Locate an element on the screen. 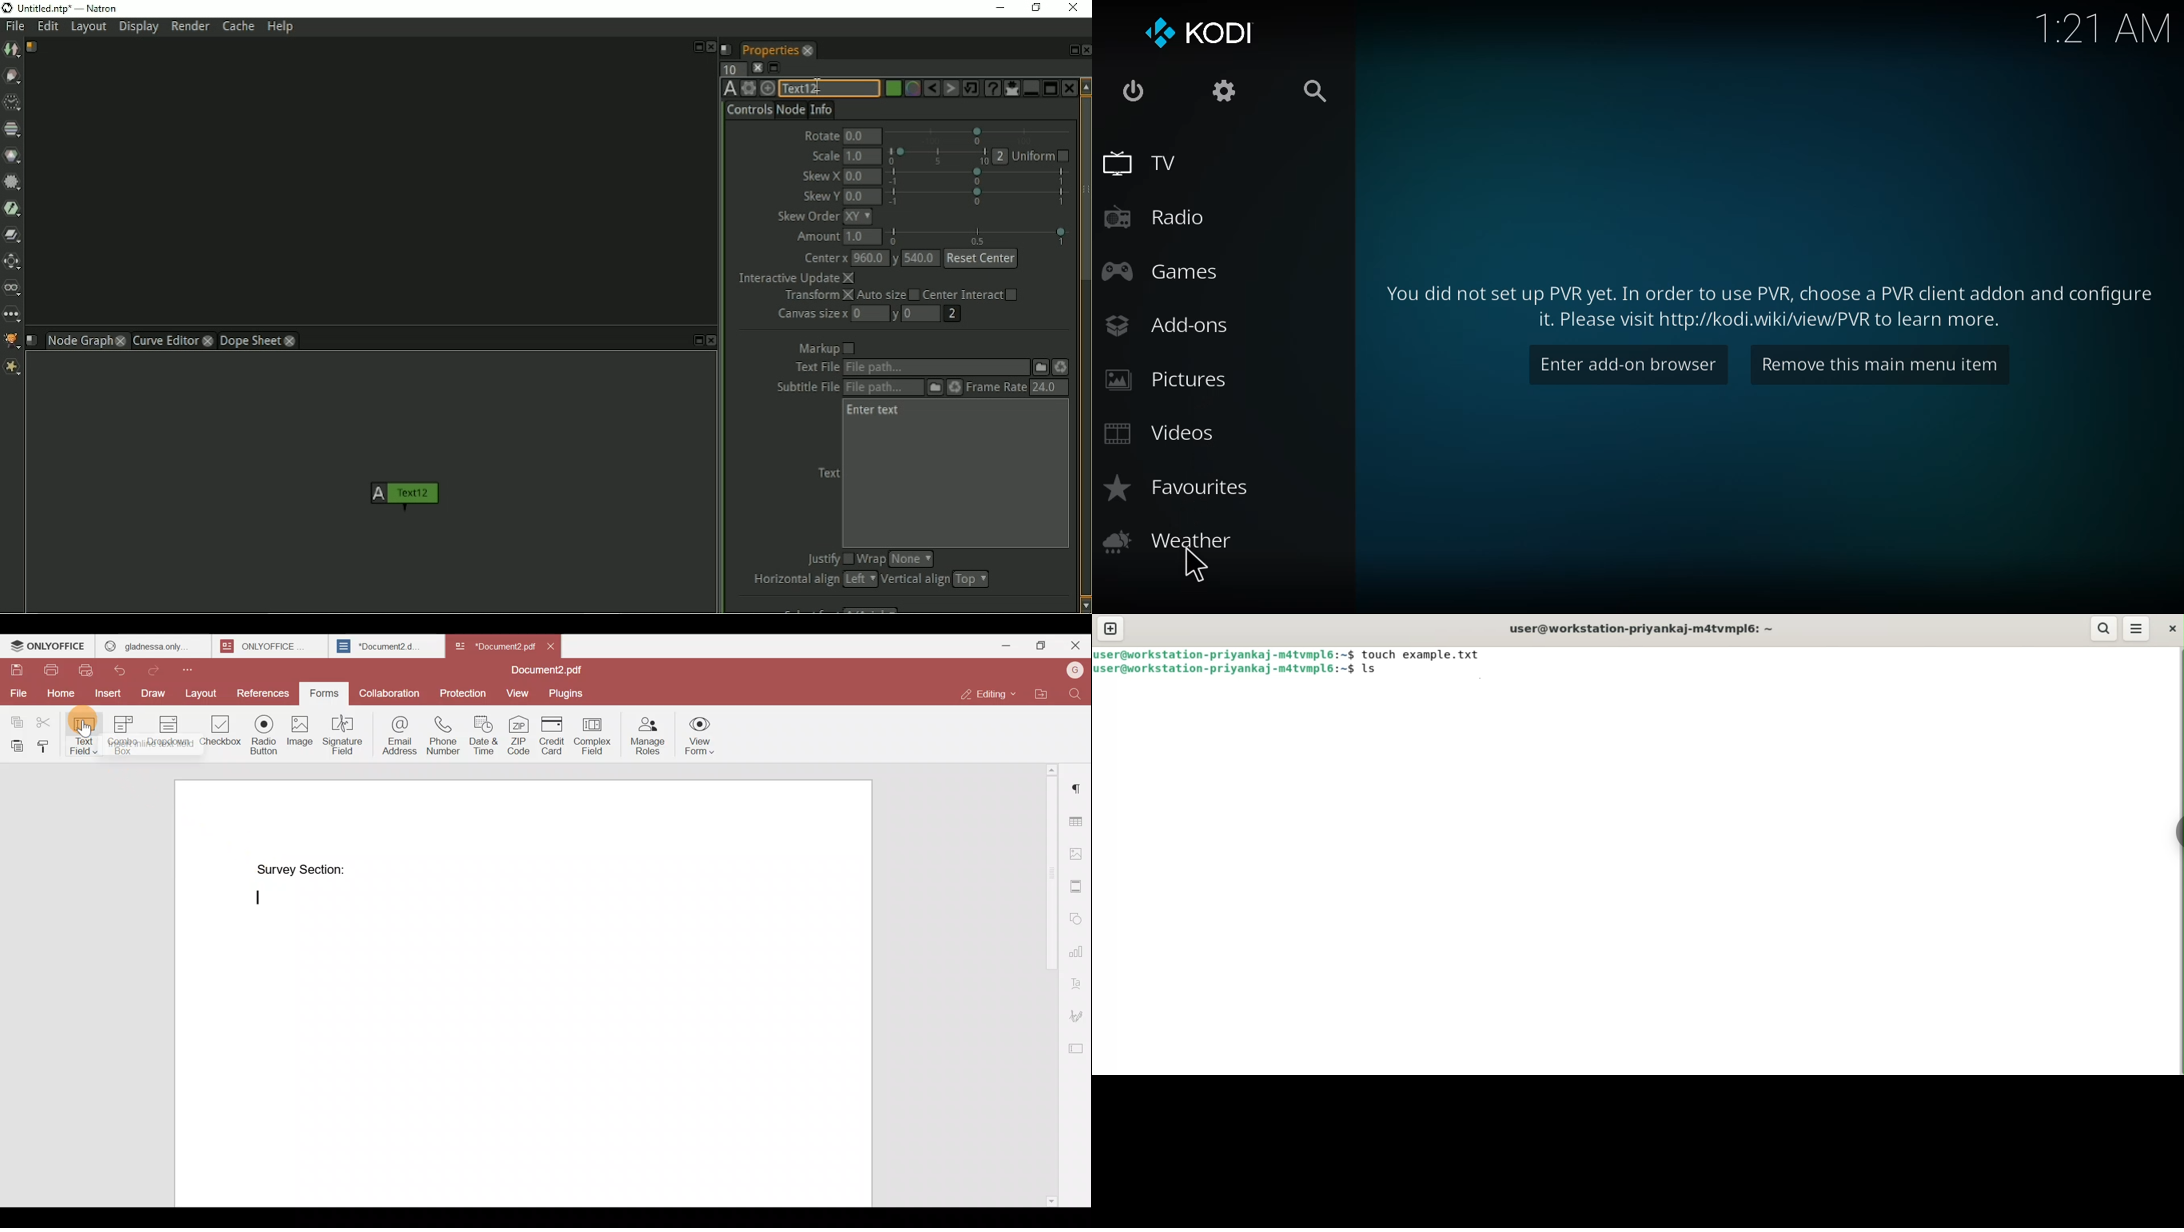  tv is located at coordinates (1143, 164).